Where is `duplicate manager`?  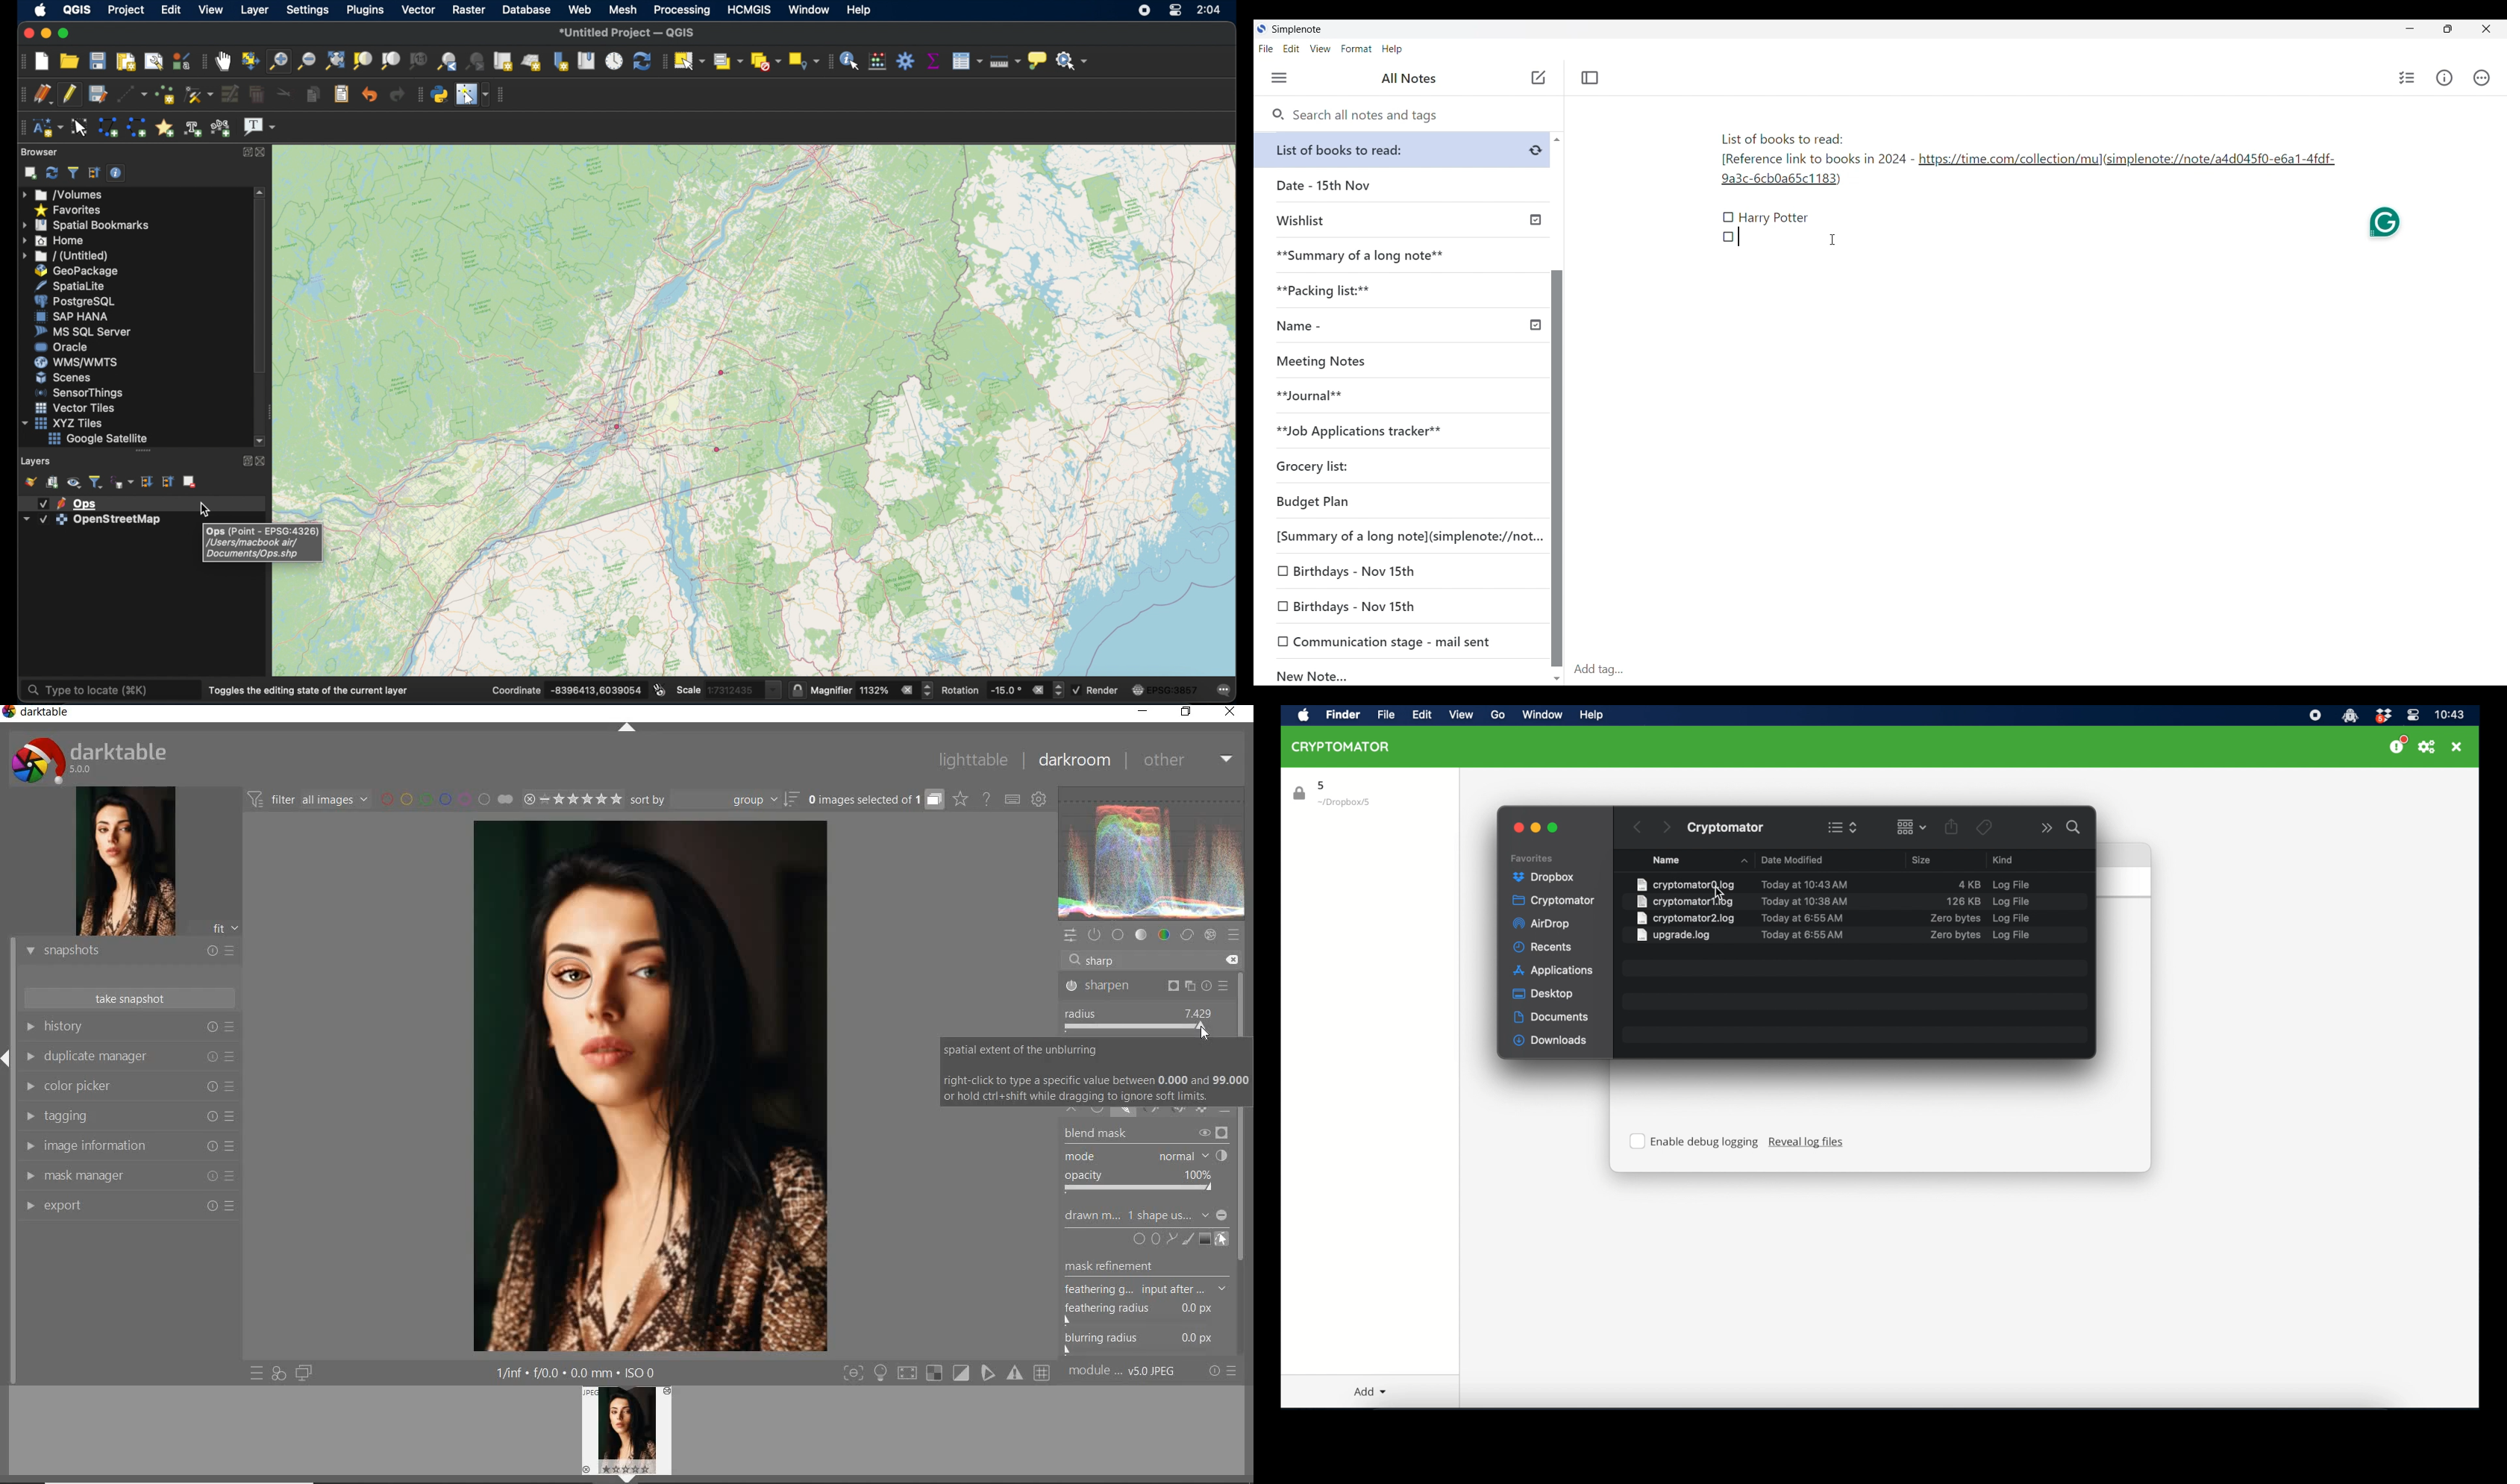 duplicate manager is located at coordinates (129, 1055).